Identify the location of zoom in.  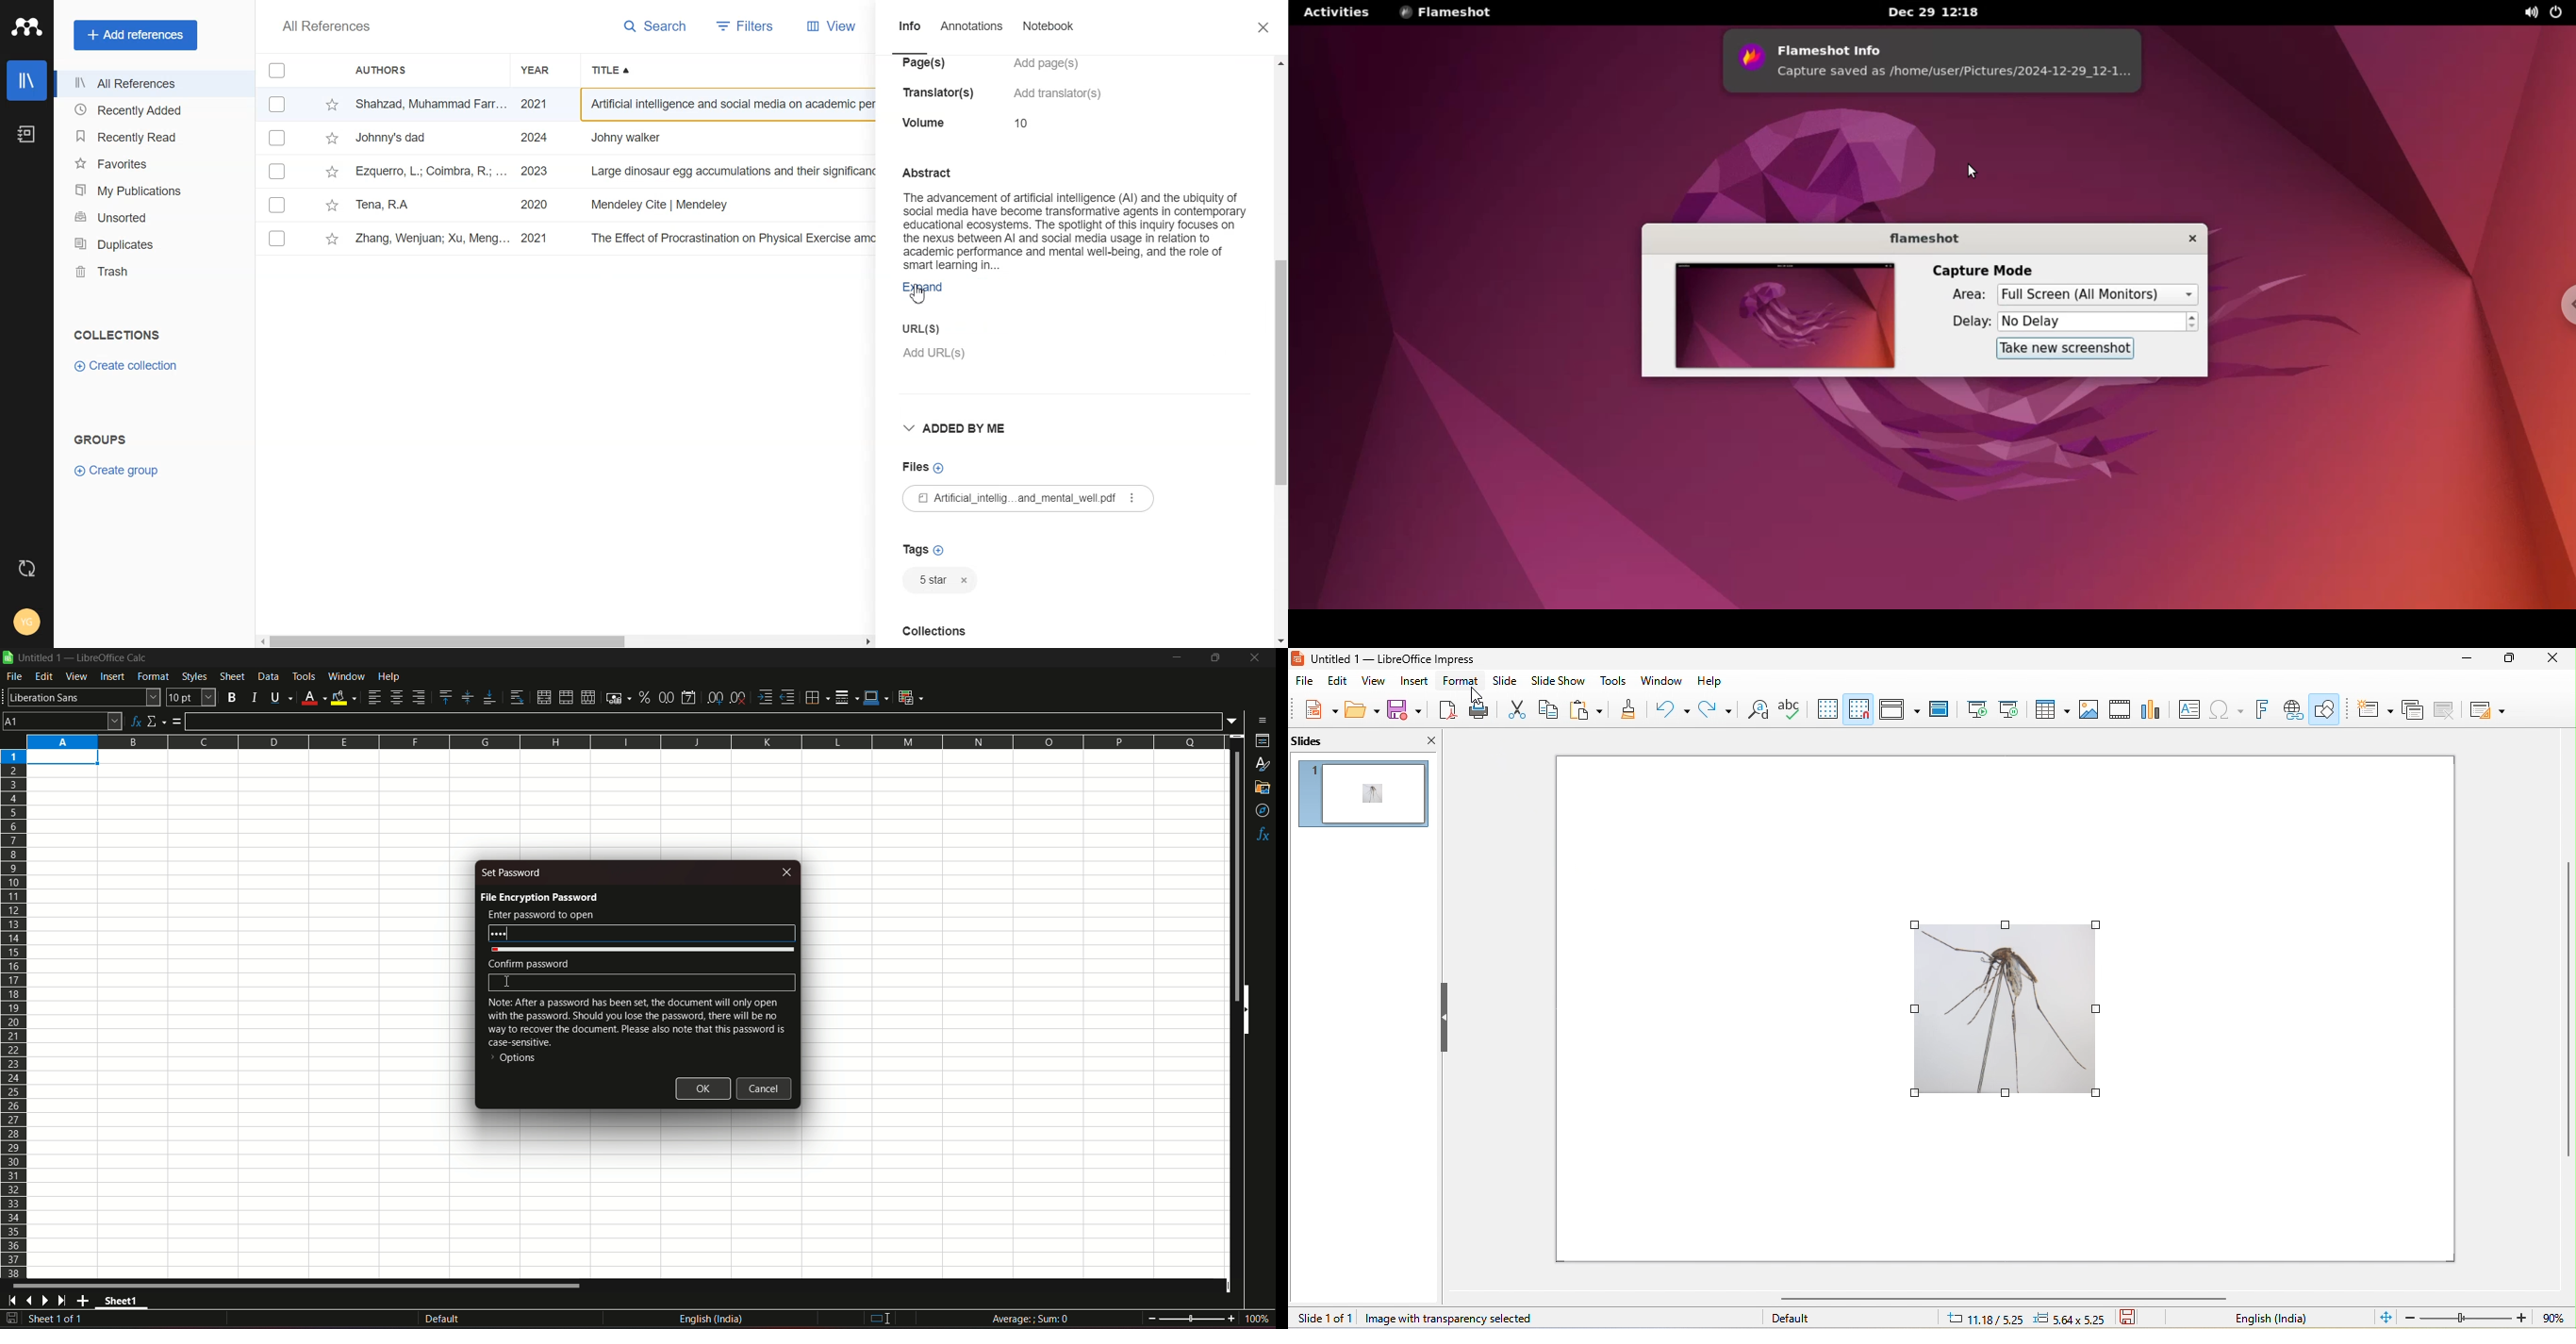
(1231, 1318).